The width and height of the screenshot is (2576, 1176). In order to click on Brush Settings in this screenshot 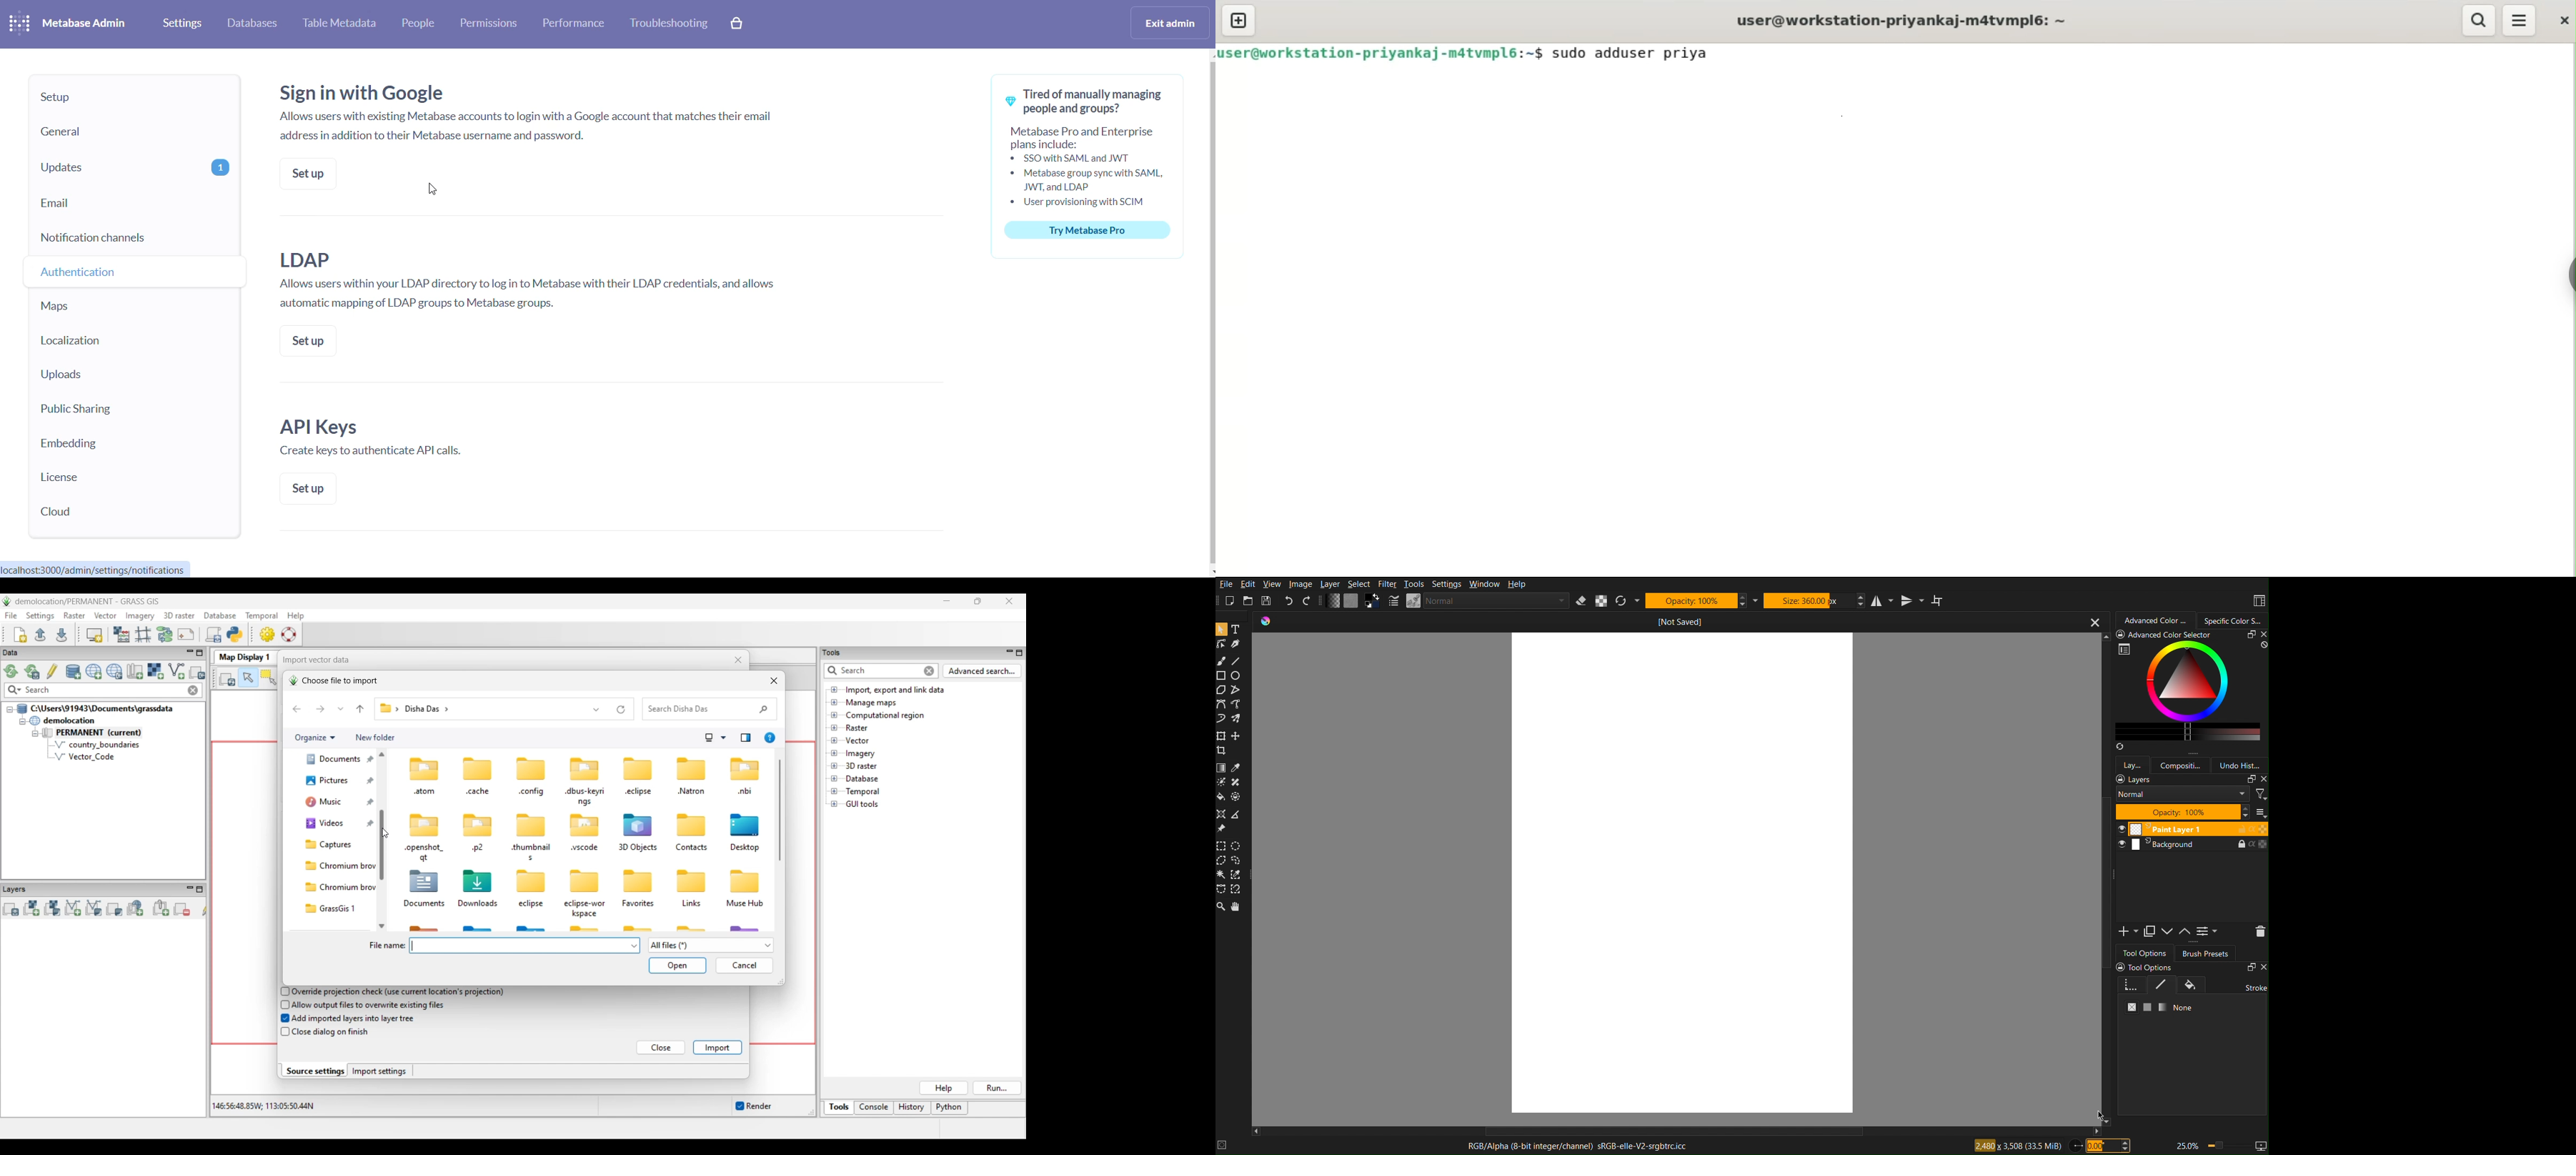, I will do `click(1477, 602)`.